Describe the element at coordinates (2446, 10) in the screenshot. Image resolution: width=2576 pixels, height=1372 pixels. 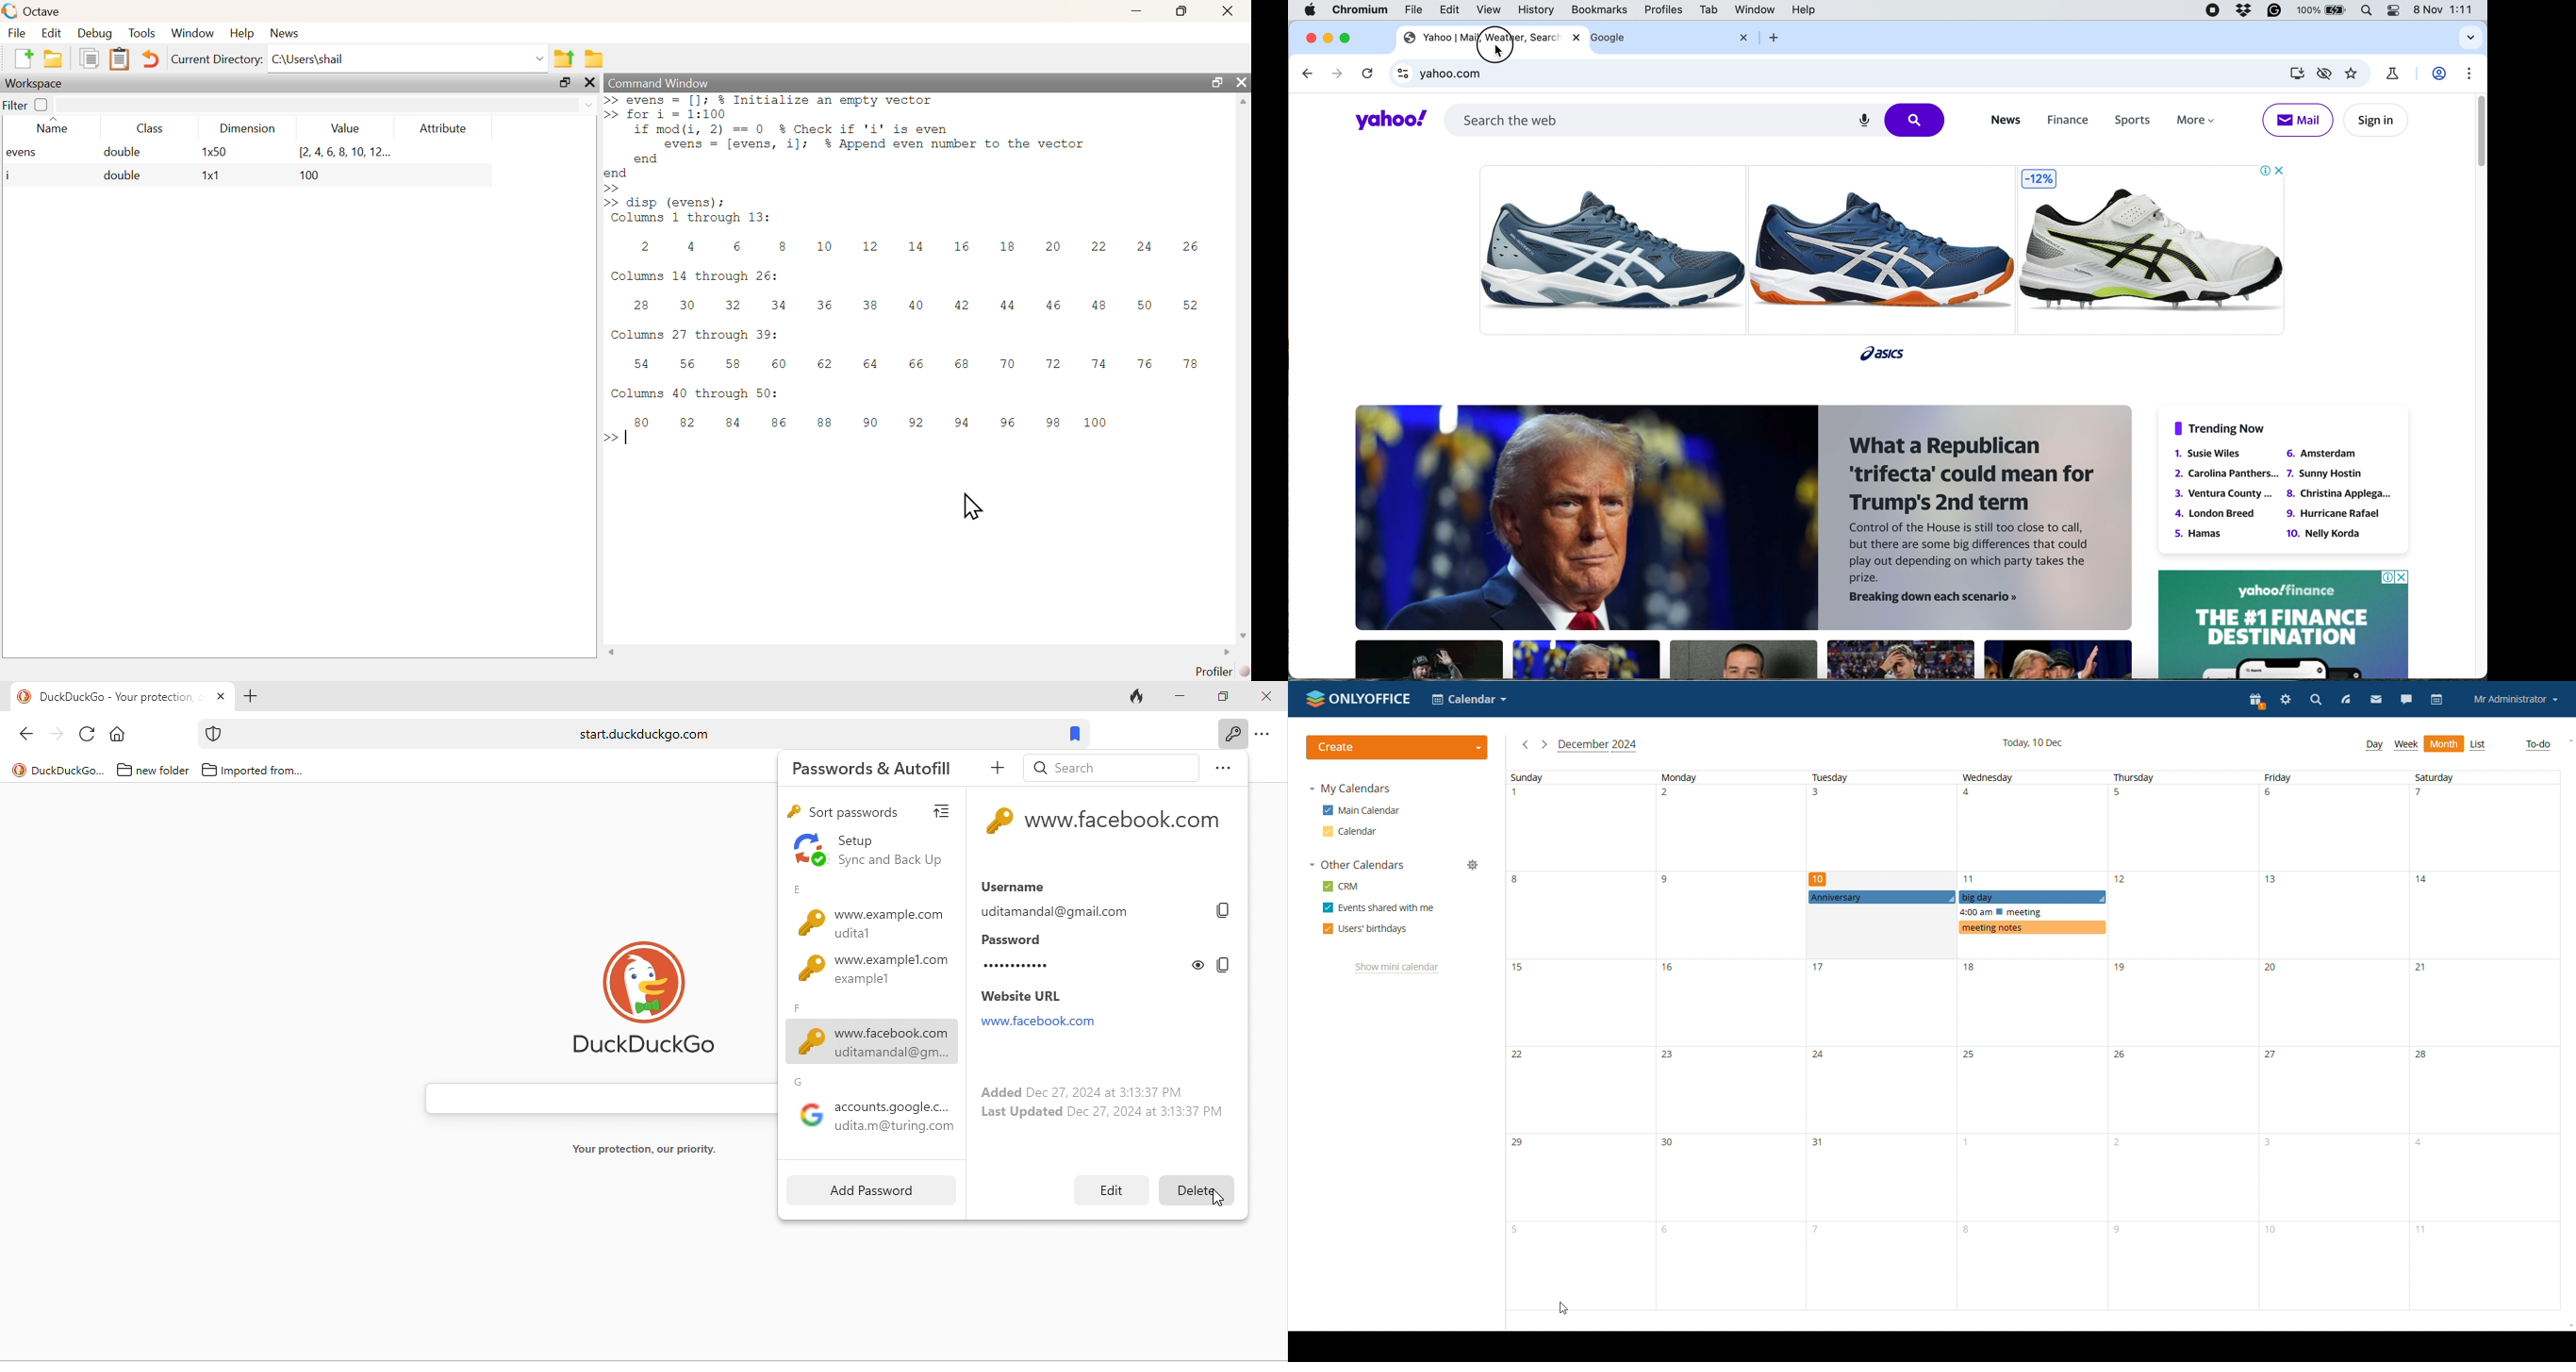
I see `8 nov 1:11` at that location.